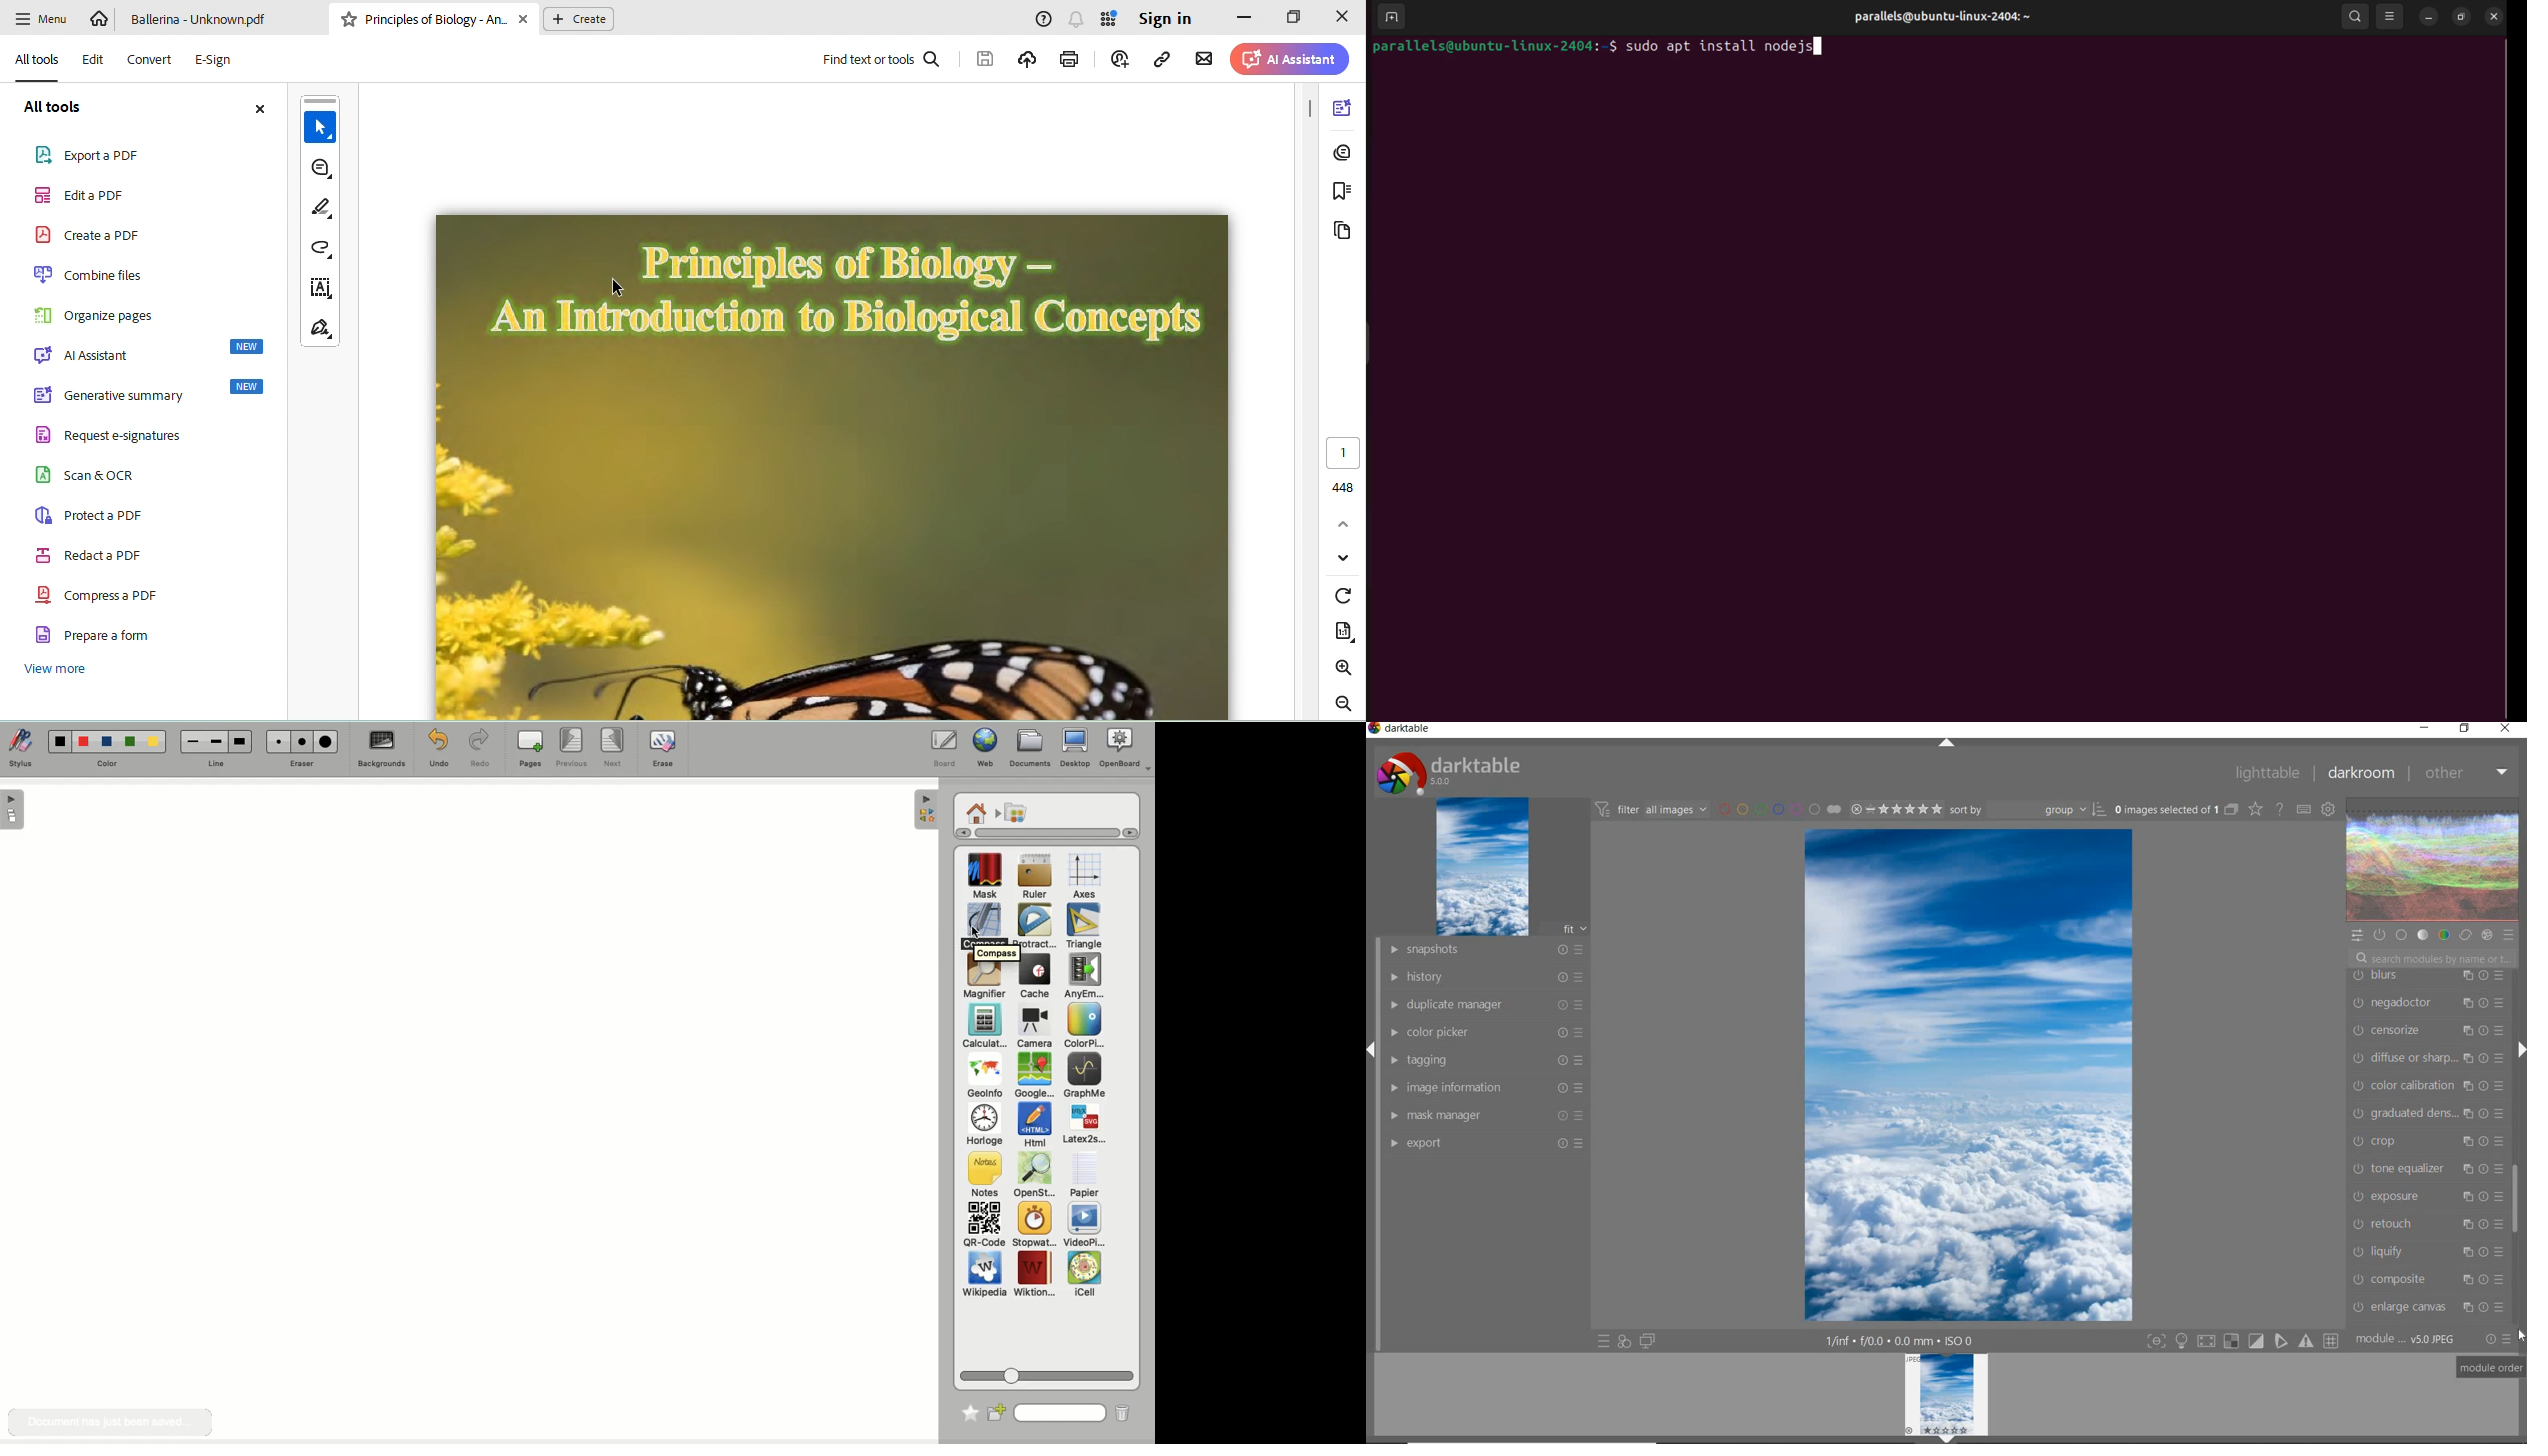 The width and height of the screenshot is (2548, 1456). What do you see at coordinates (1033, 1226) in the screenshot?
I see `Stopwatch` at bounding box center [1033, 1226].